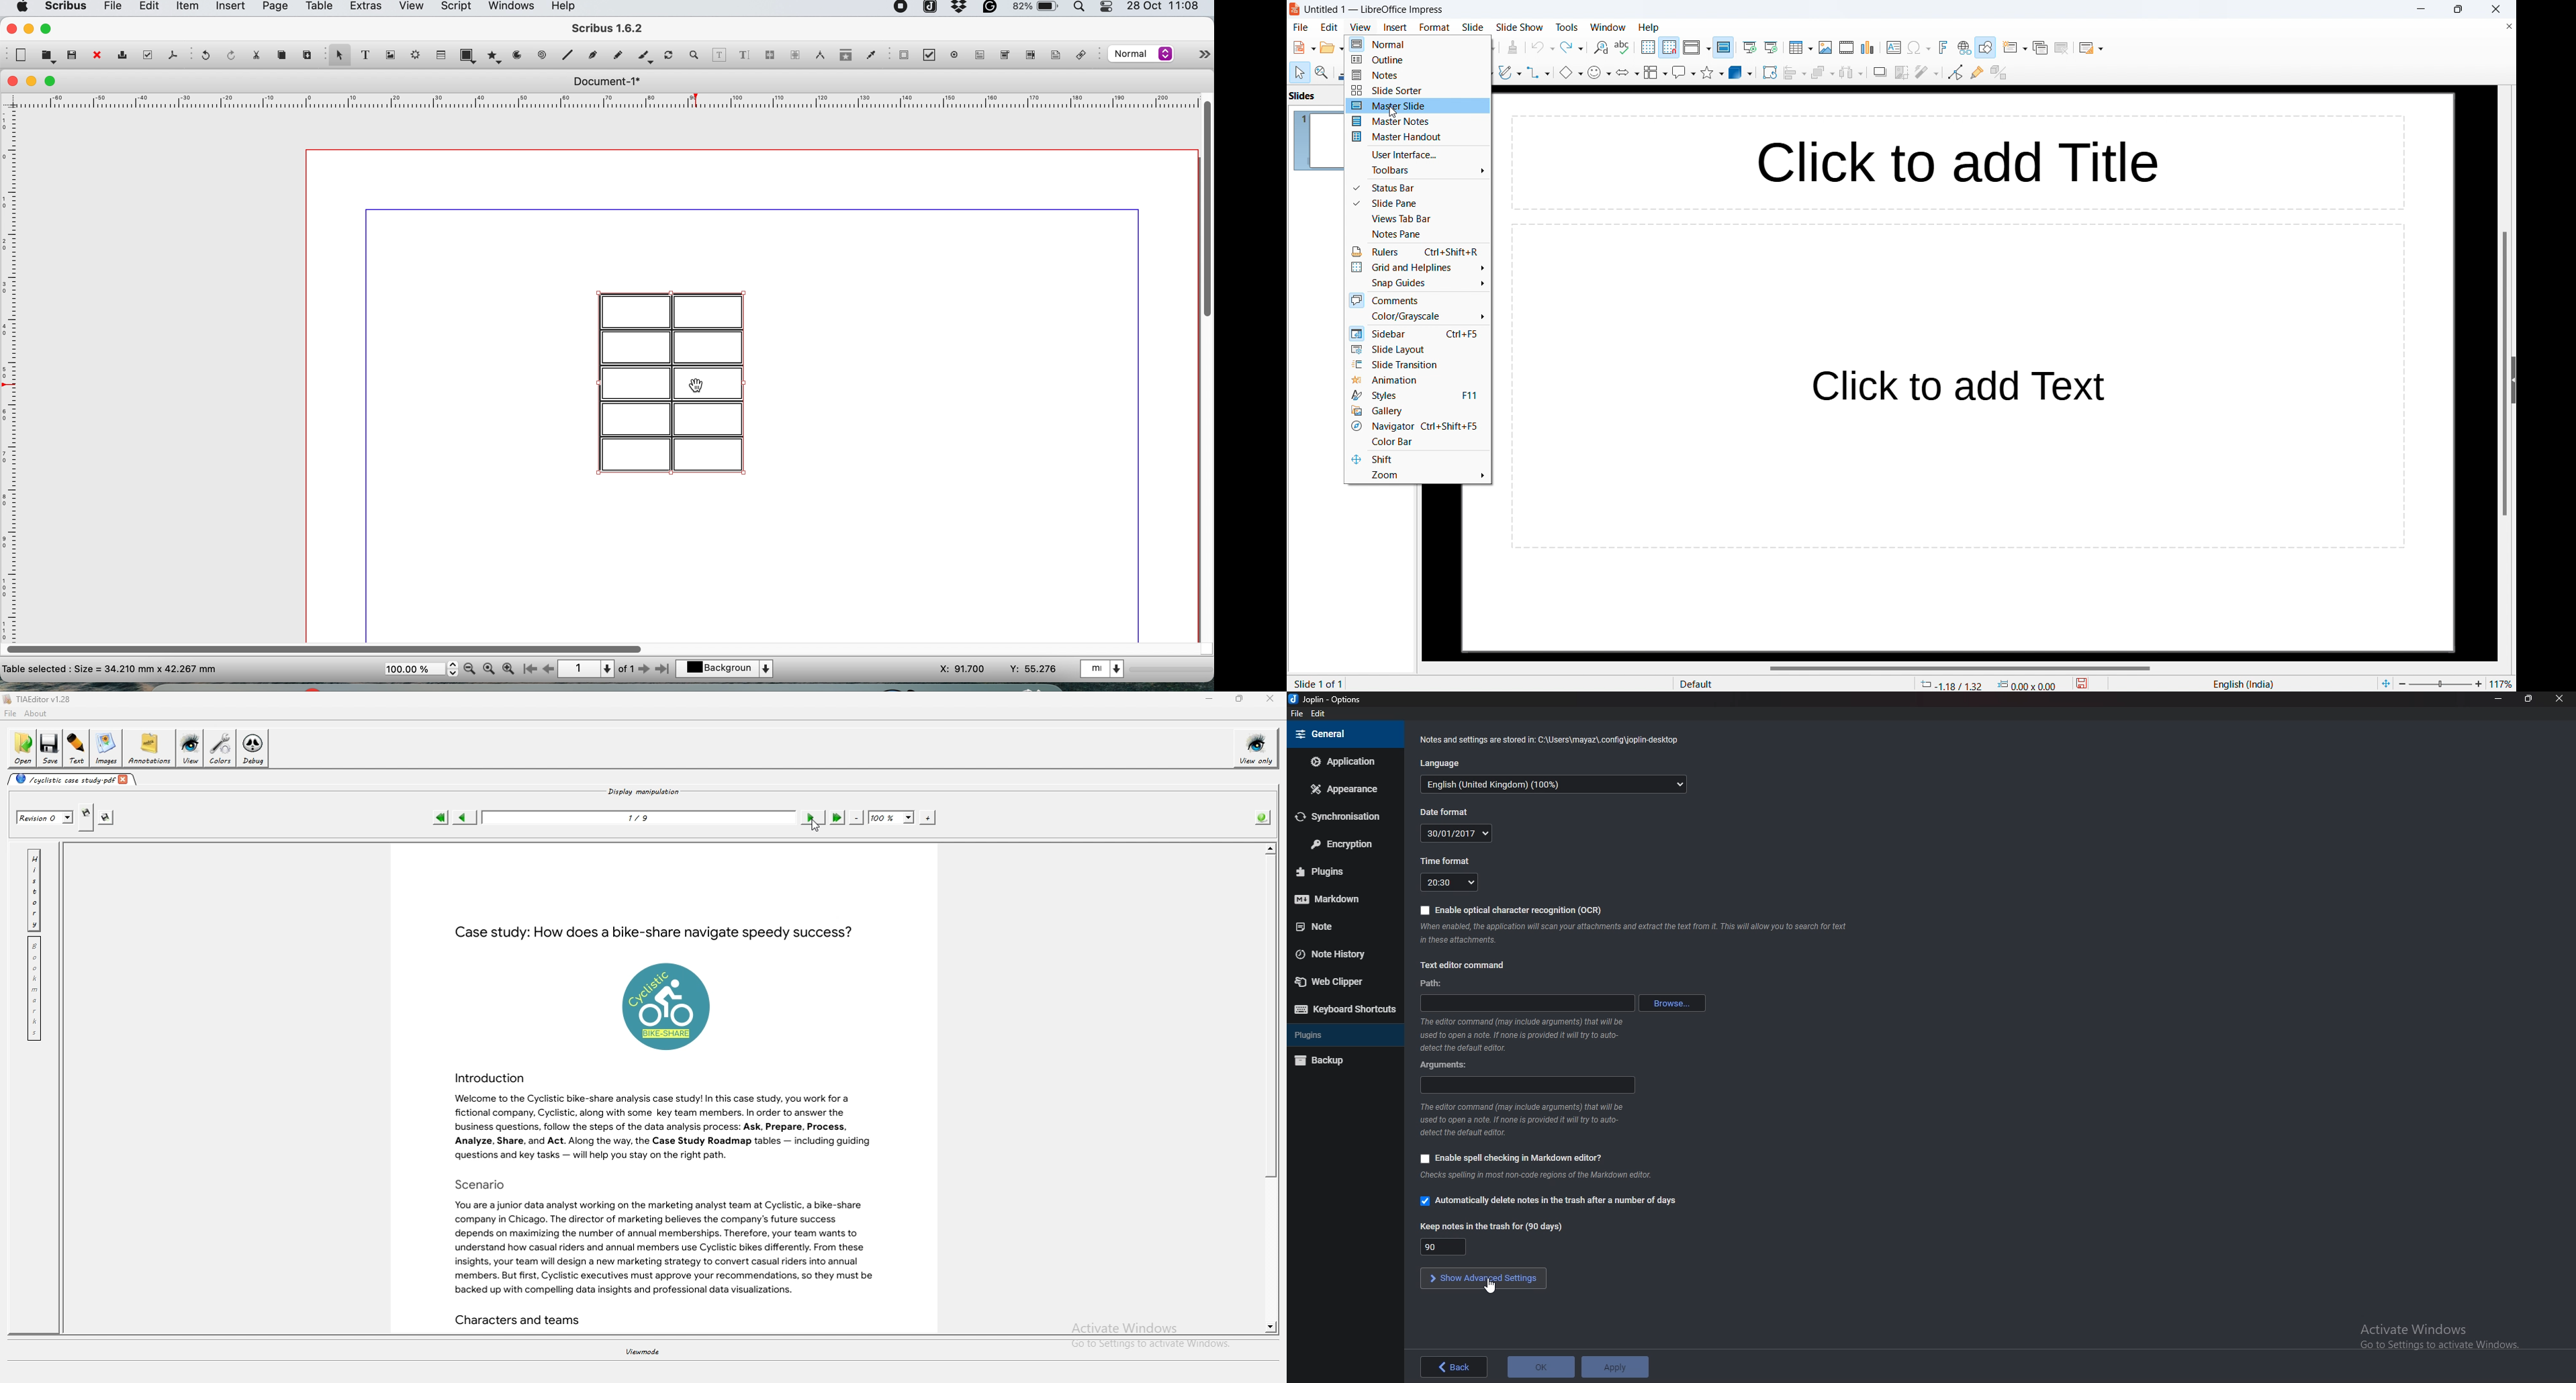 This screenshot has height=1400, width=2576. Describe the element at coordinates (1003, 57) in the screenshot. I see `pdf combo box` at that location.